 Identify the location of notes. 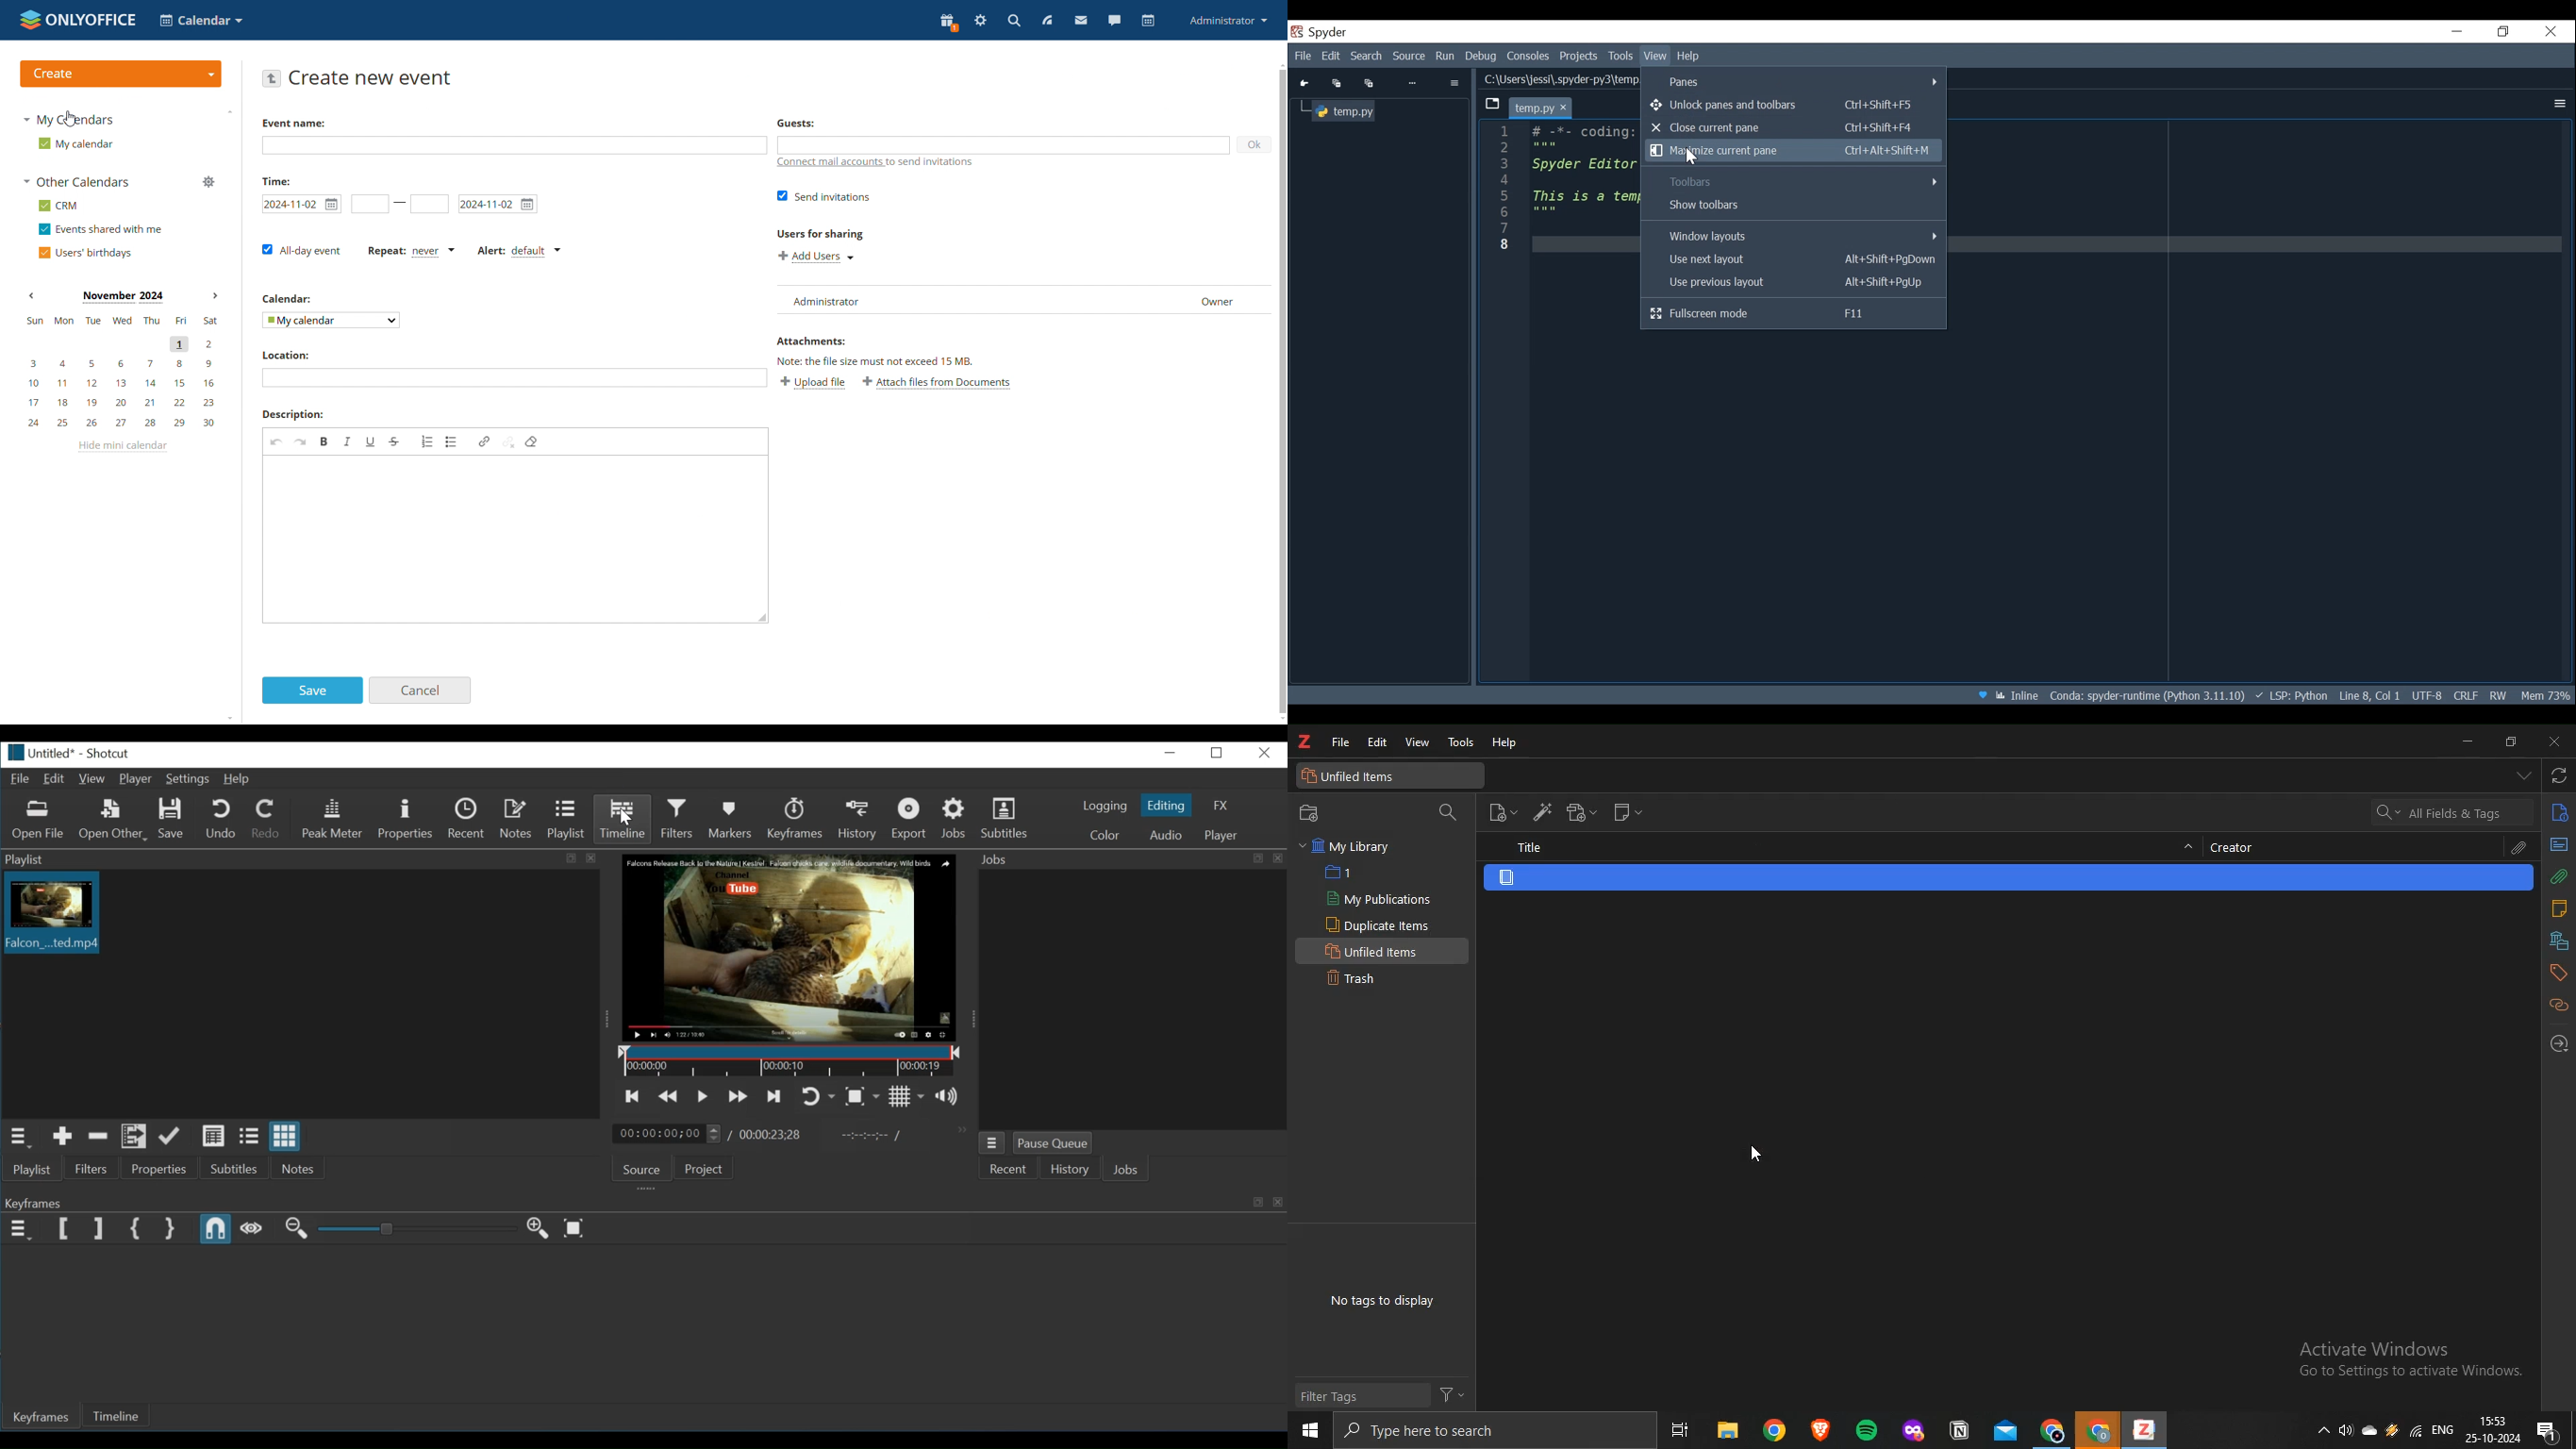
(2559, 908).